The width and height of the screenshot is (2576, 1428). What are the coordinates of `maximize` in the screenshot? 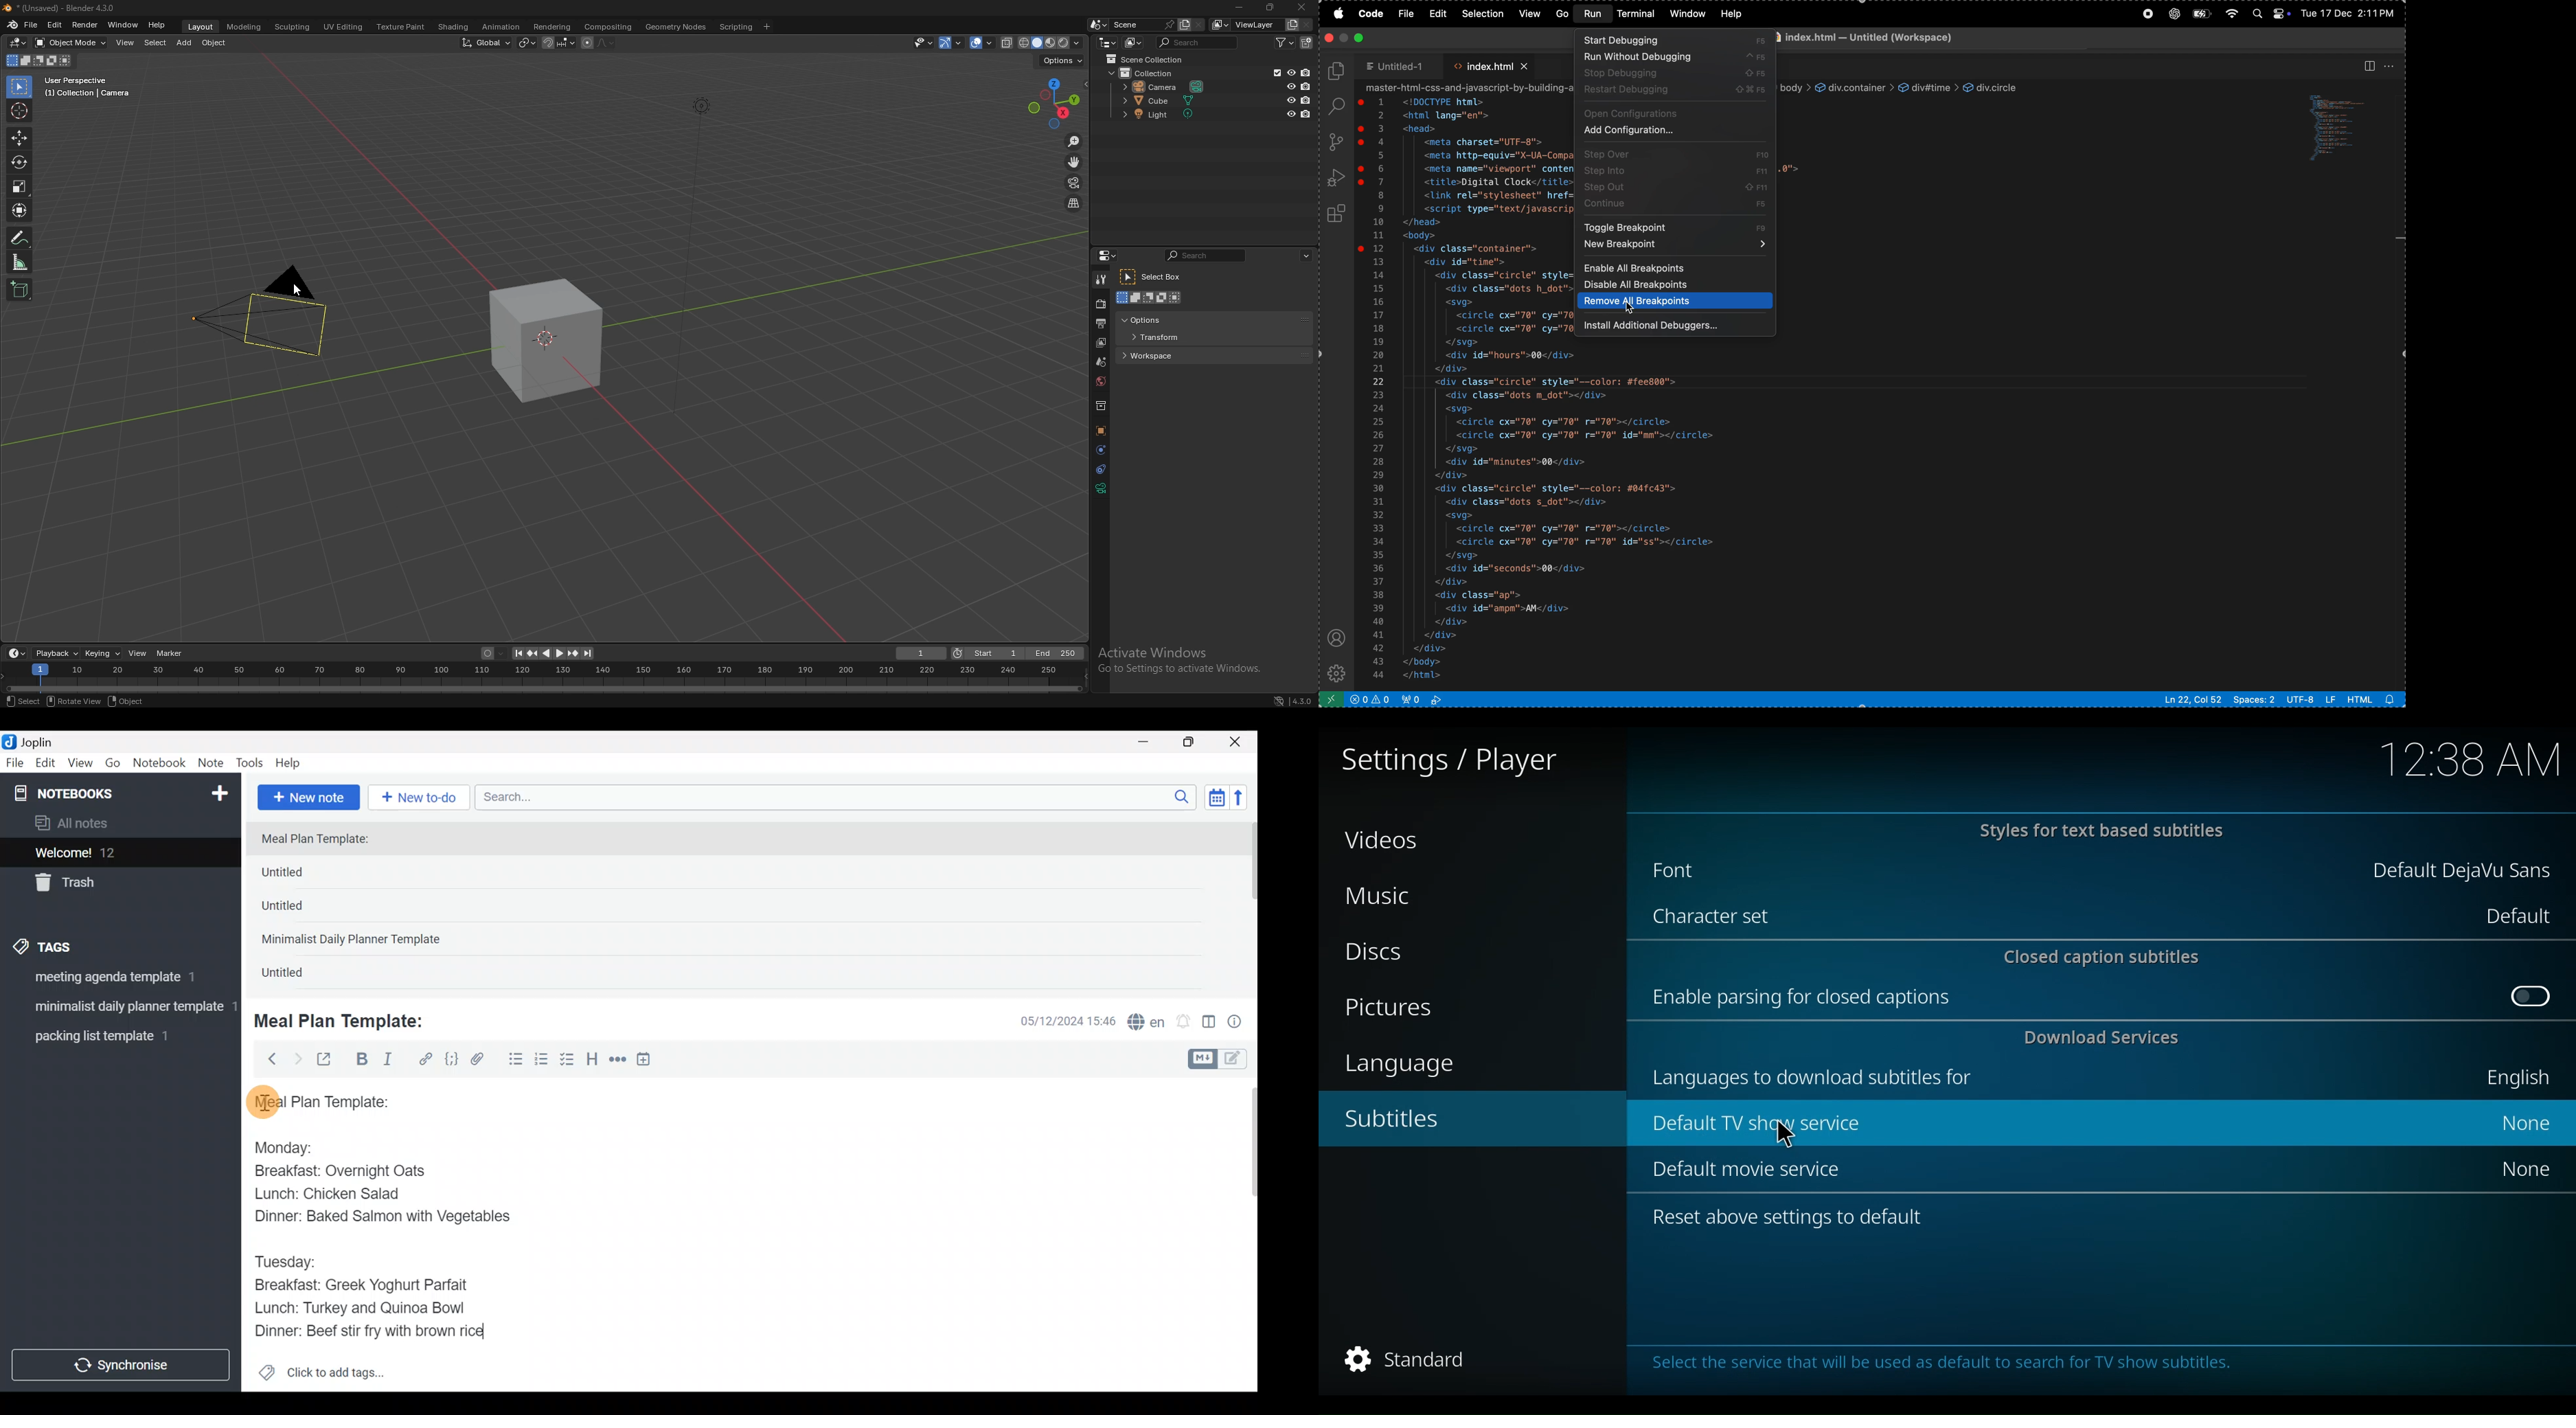 It's located at (1357, 38).